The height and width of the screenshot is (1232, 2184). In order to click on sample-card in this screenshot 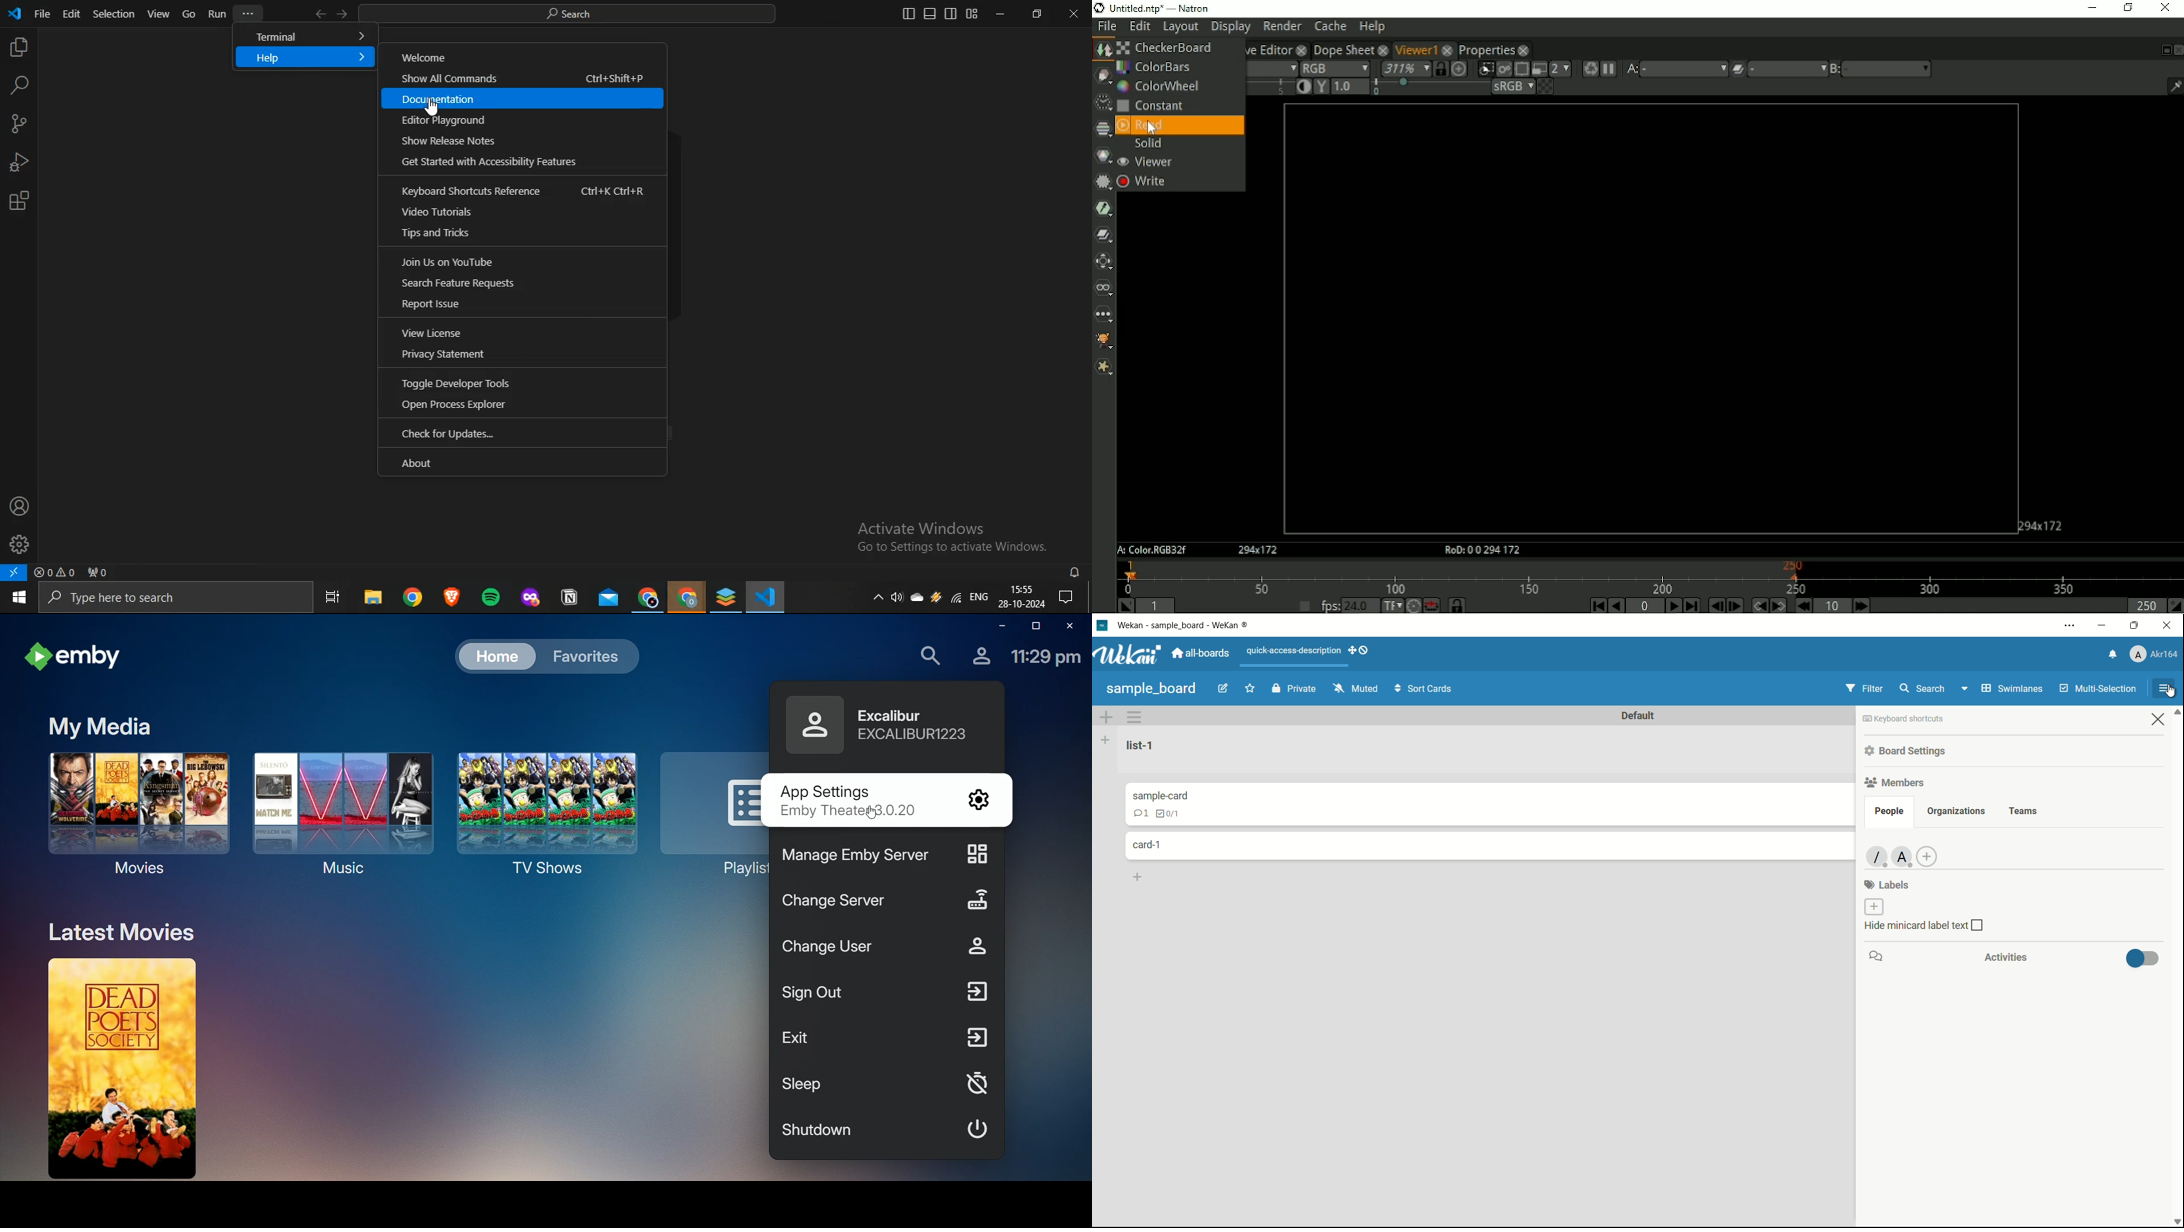, I will do `click(1159, 794)`.